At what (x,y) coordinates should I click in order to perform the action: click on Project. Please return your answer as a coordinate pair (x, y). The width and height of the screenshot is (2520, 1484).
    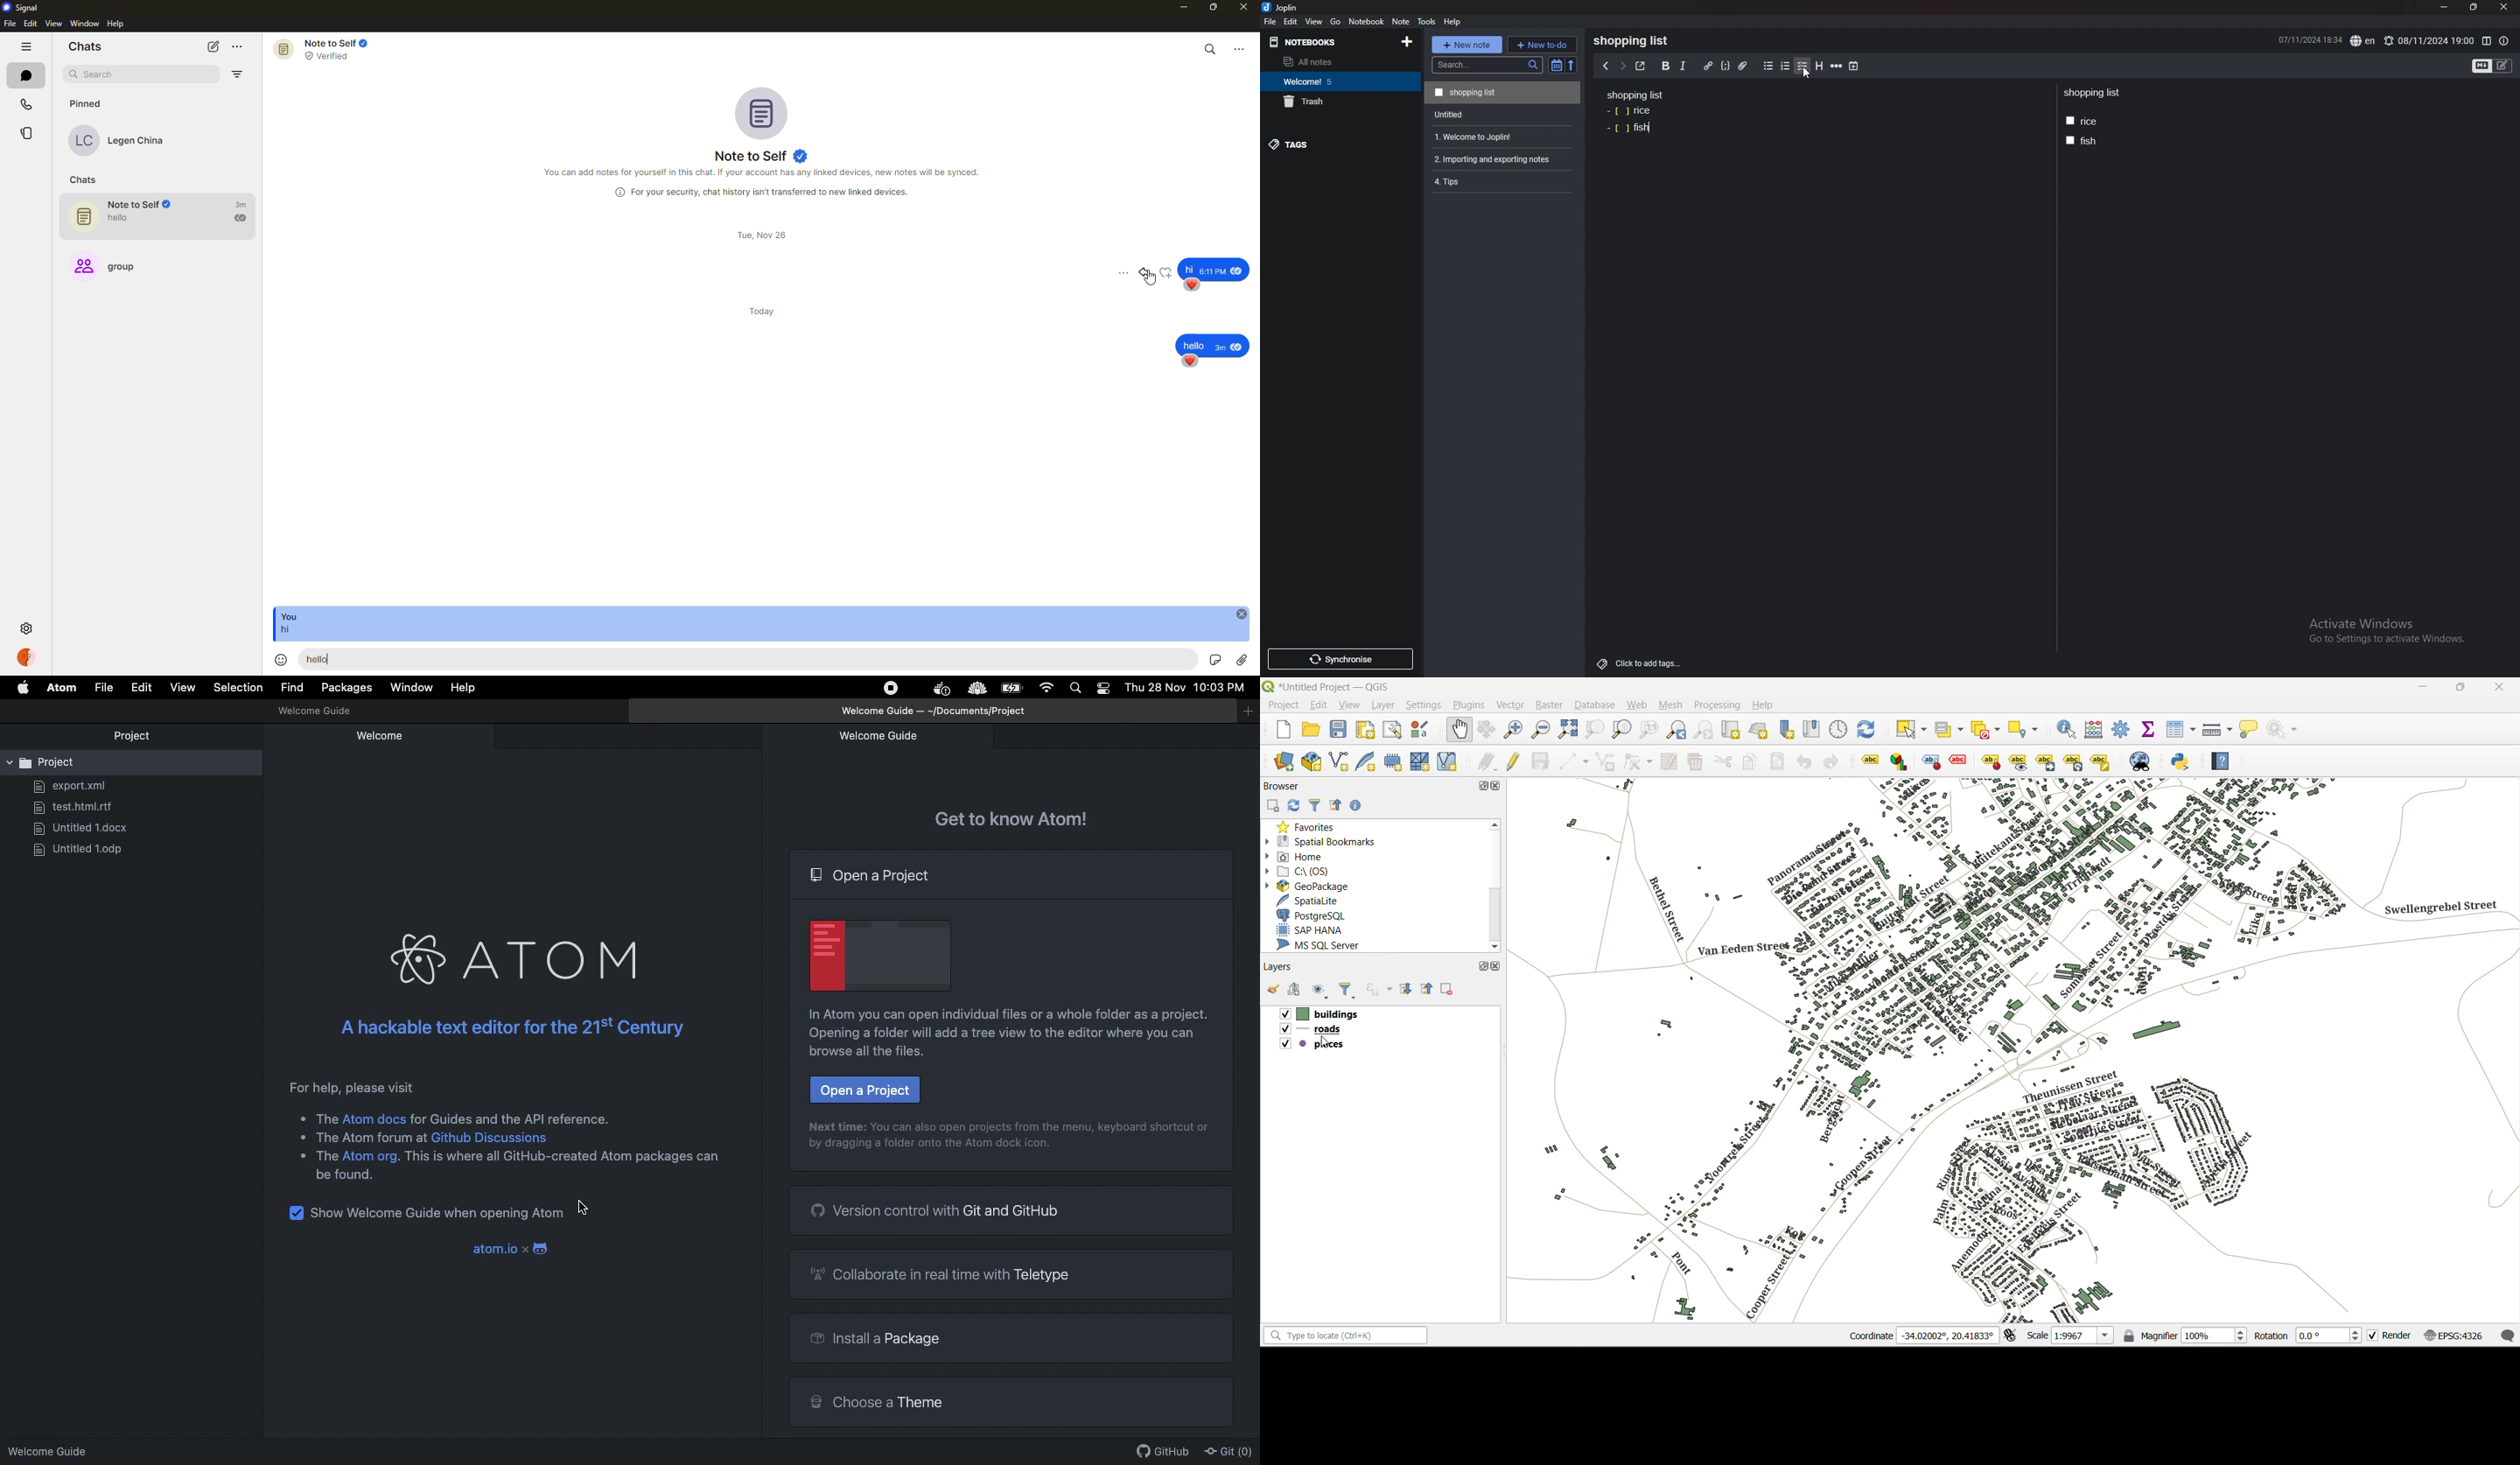
    Looking at the image, I should click on (98, 761).